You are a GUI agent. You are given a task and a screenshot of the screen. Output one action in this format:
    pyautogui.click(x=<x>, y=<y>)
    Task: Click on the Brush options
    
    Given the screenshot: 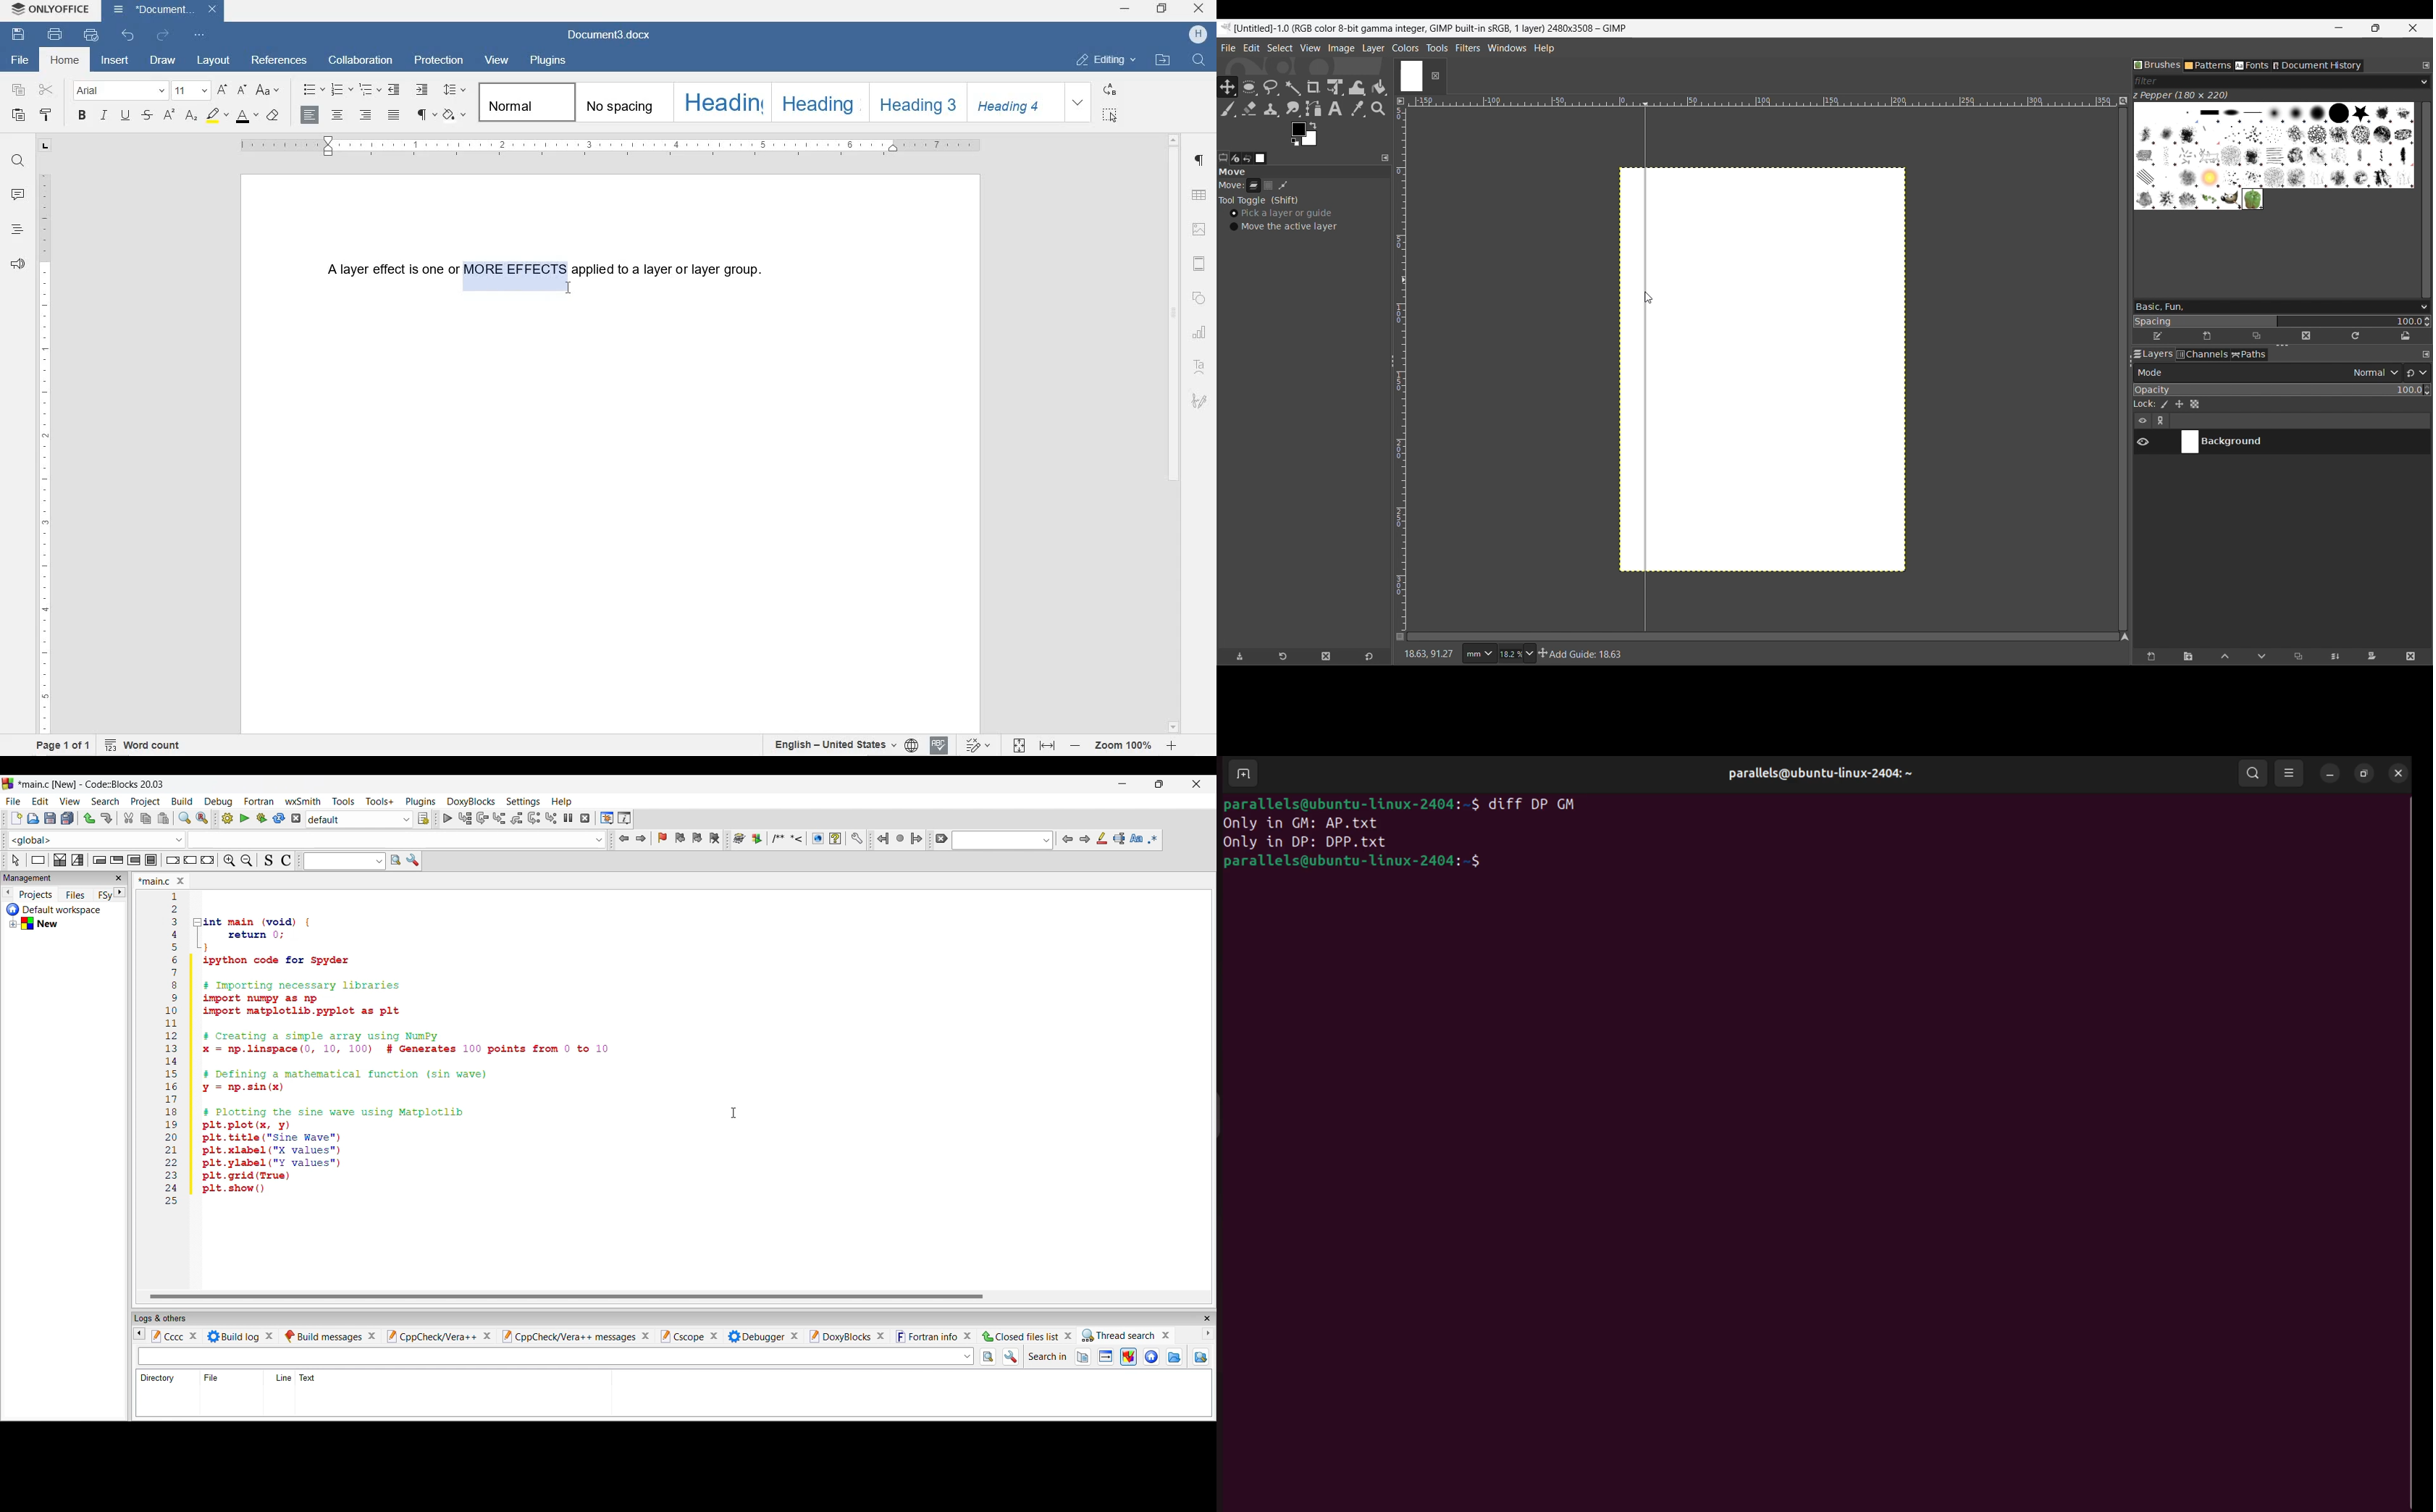 What is the action you would take?
    pyautogui.click(x=2422, y=308)
    